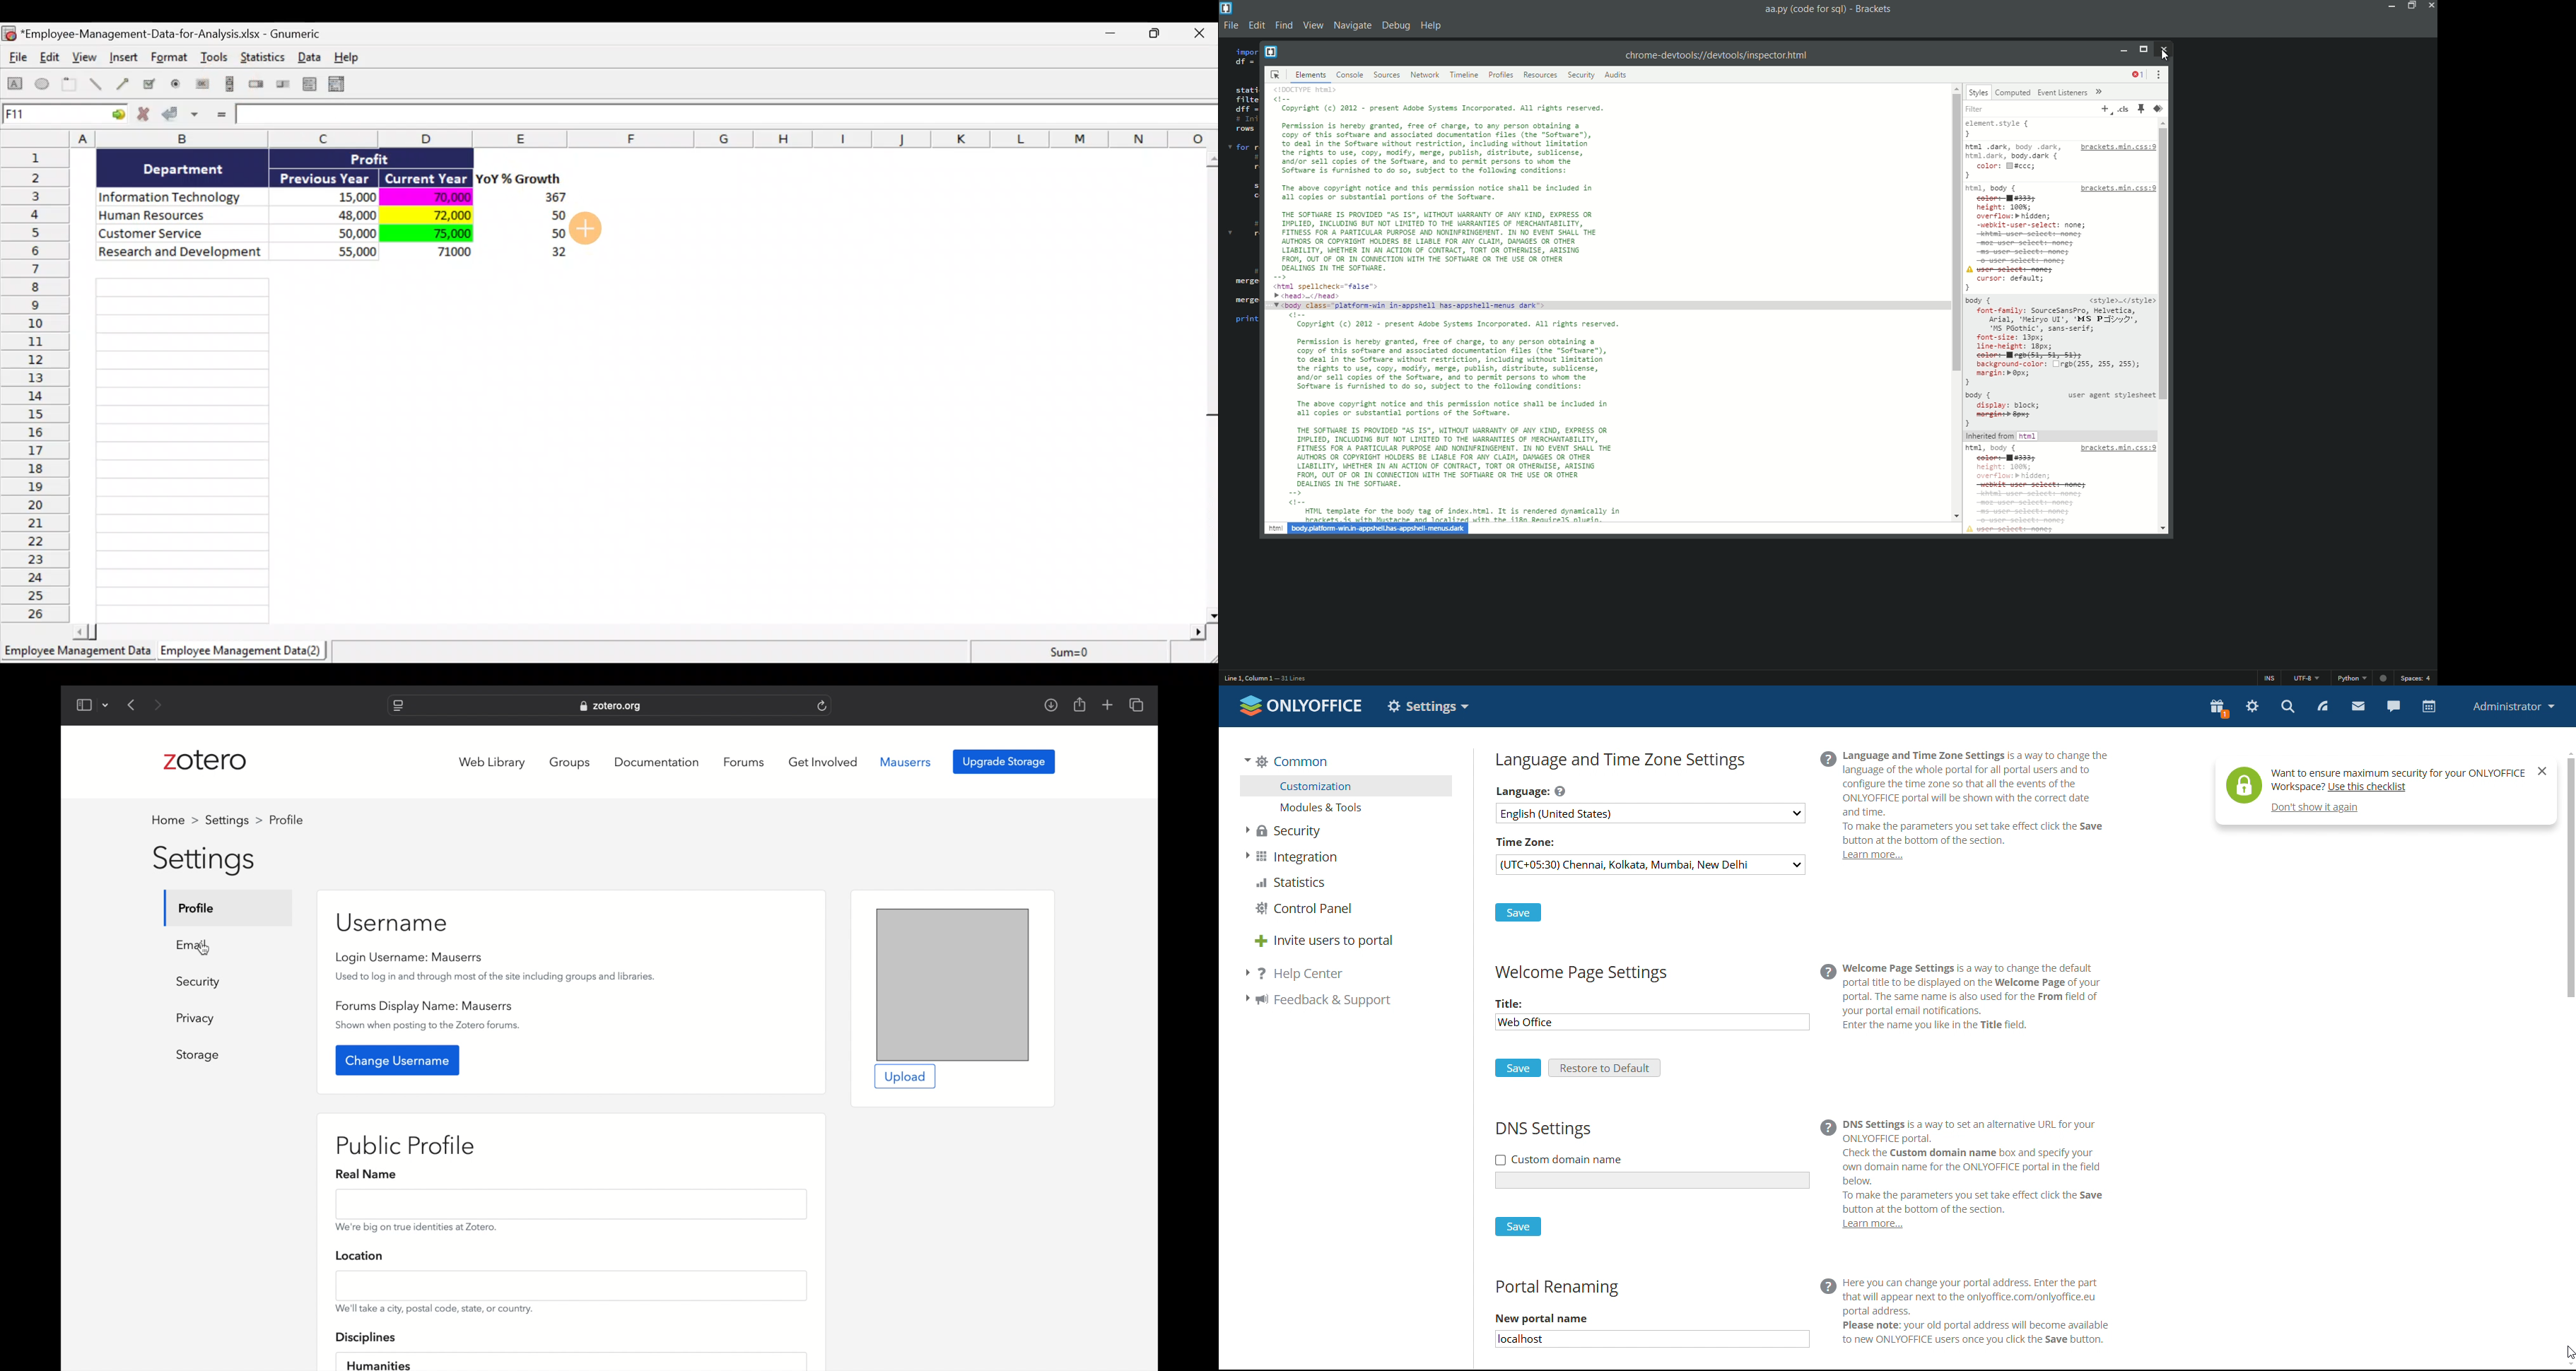  What do you see at coordinates (2393, 706) in the screenshot?
I see `chat` at bounding box center [2393, 706].